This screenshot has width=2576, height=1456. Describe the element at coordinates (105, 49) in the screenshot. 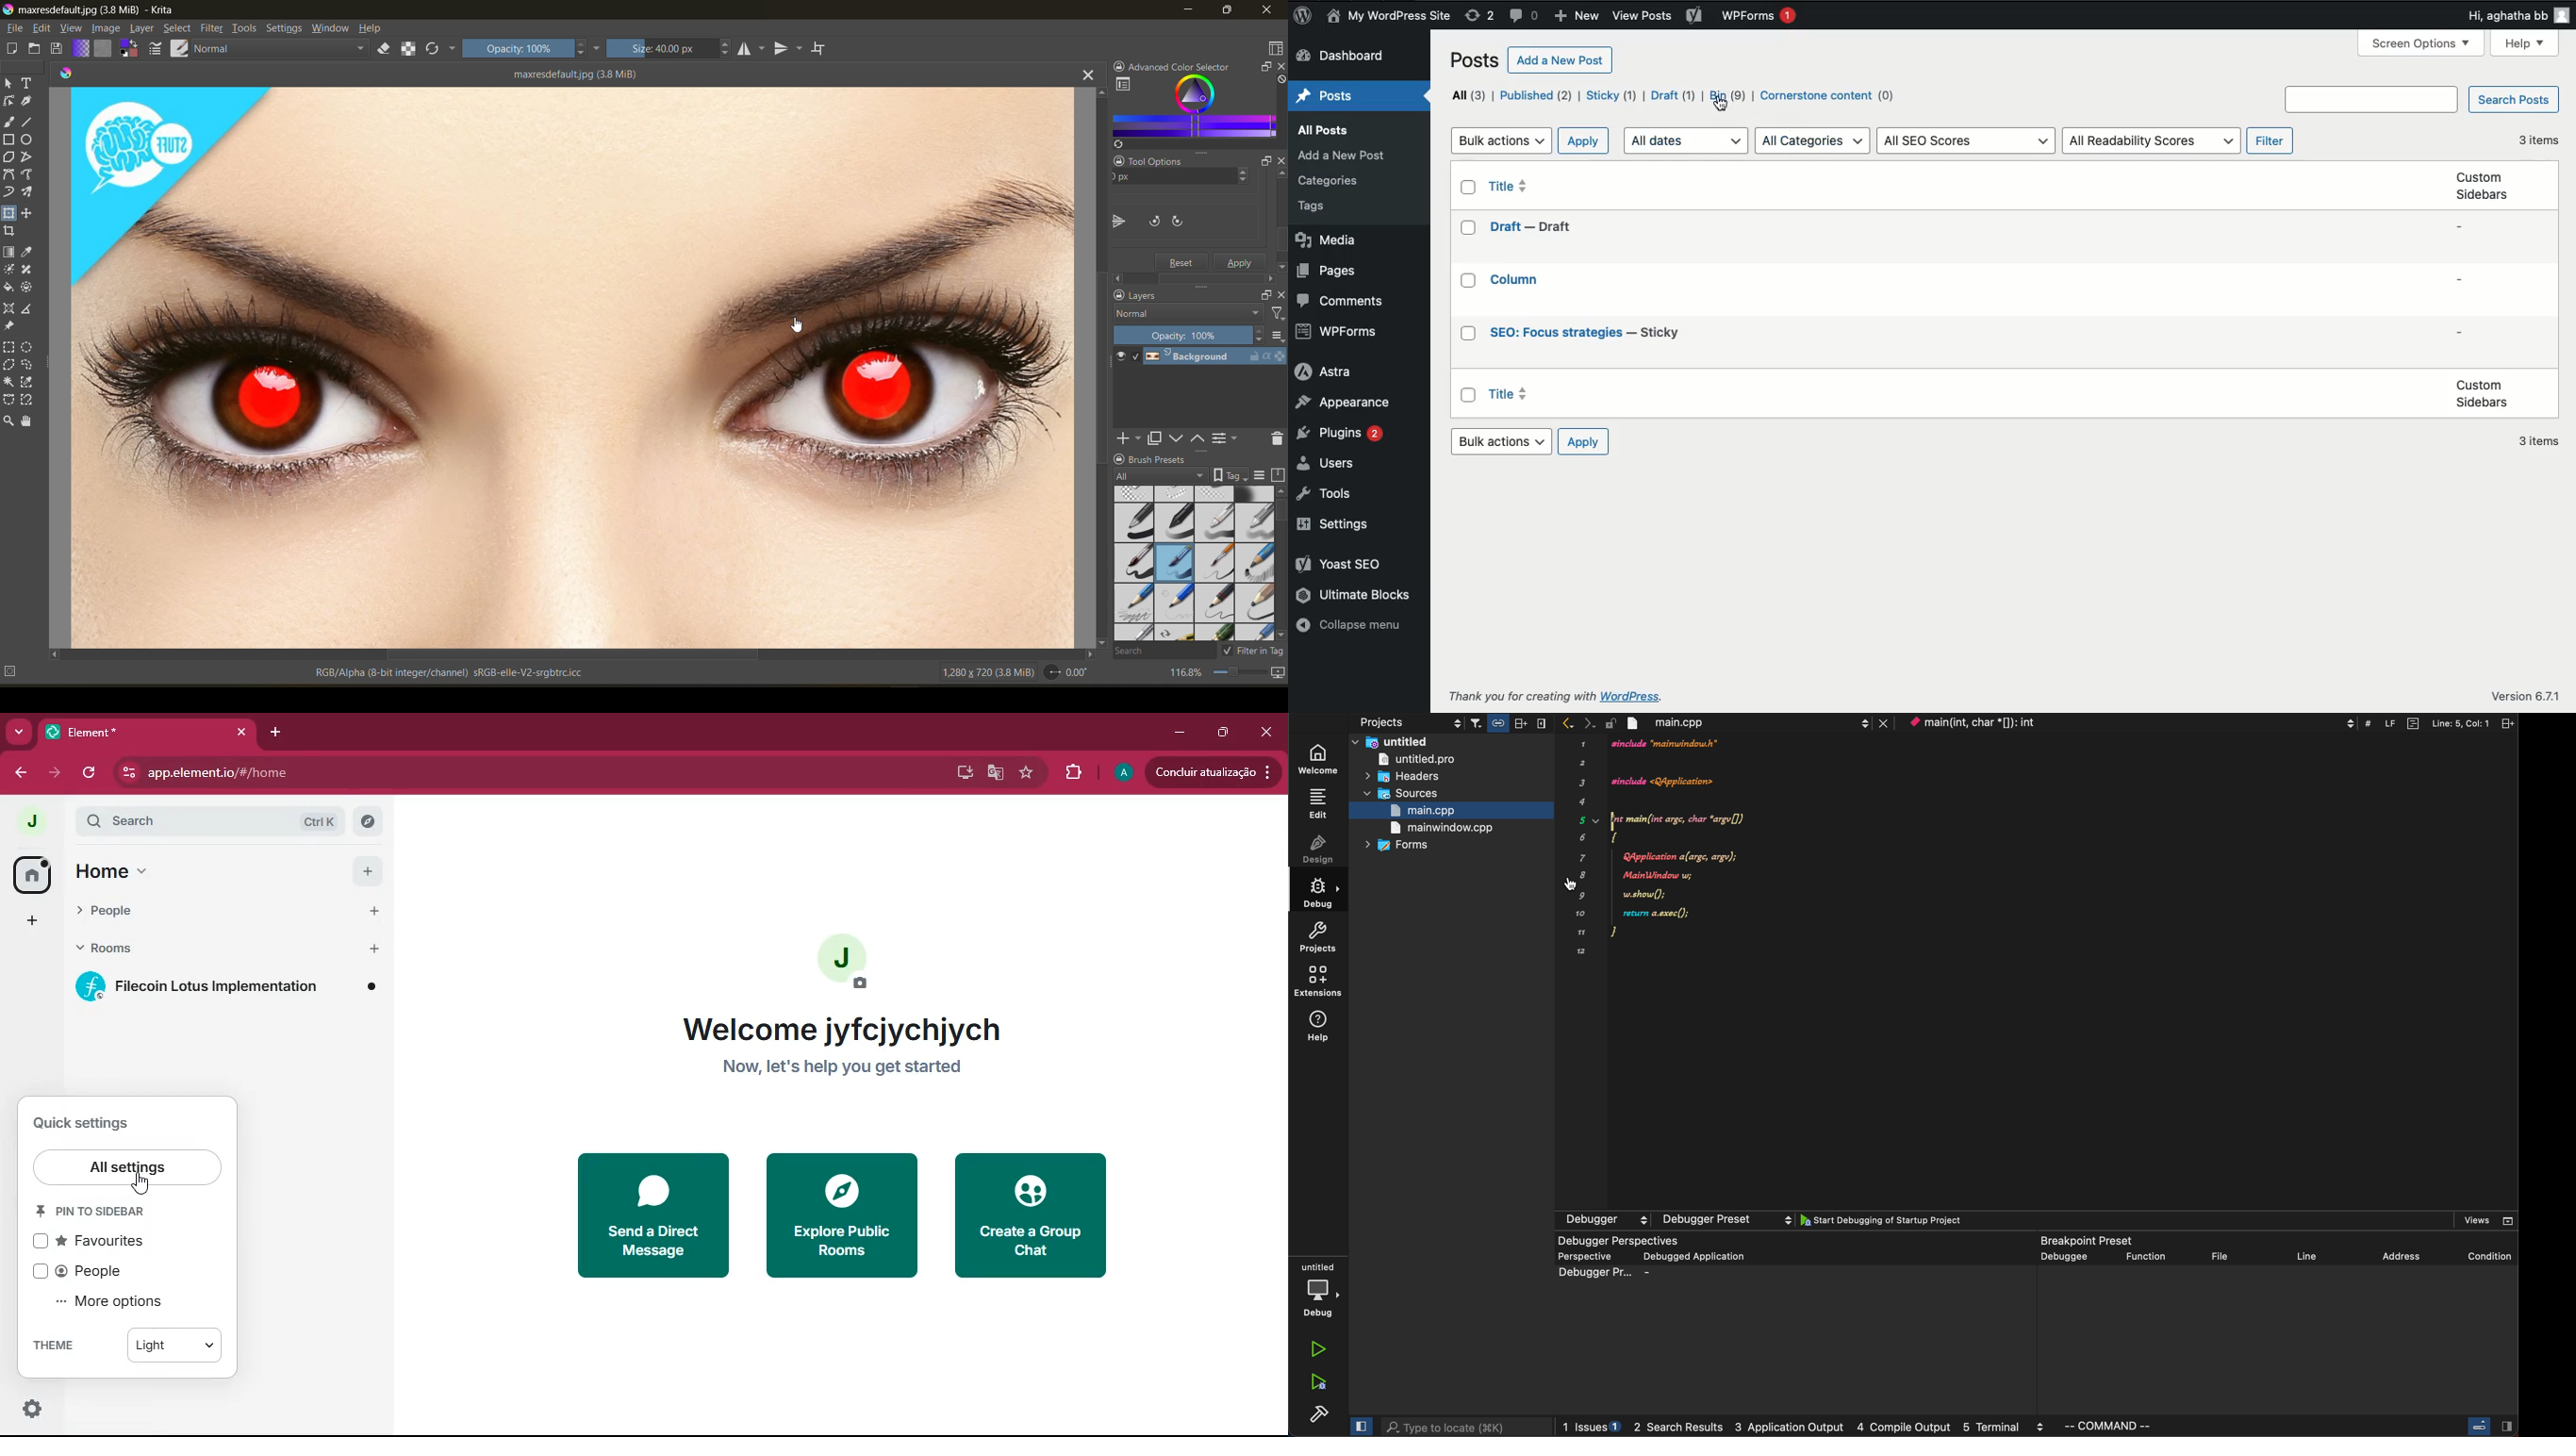

I see `fill patterns` at that location.